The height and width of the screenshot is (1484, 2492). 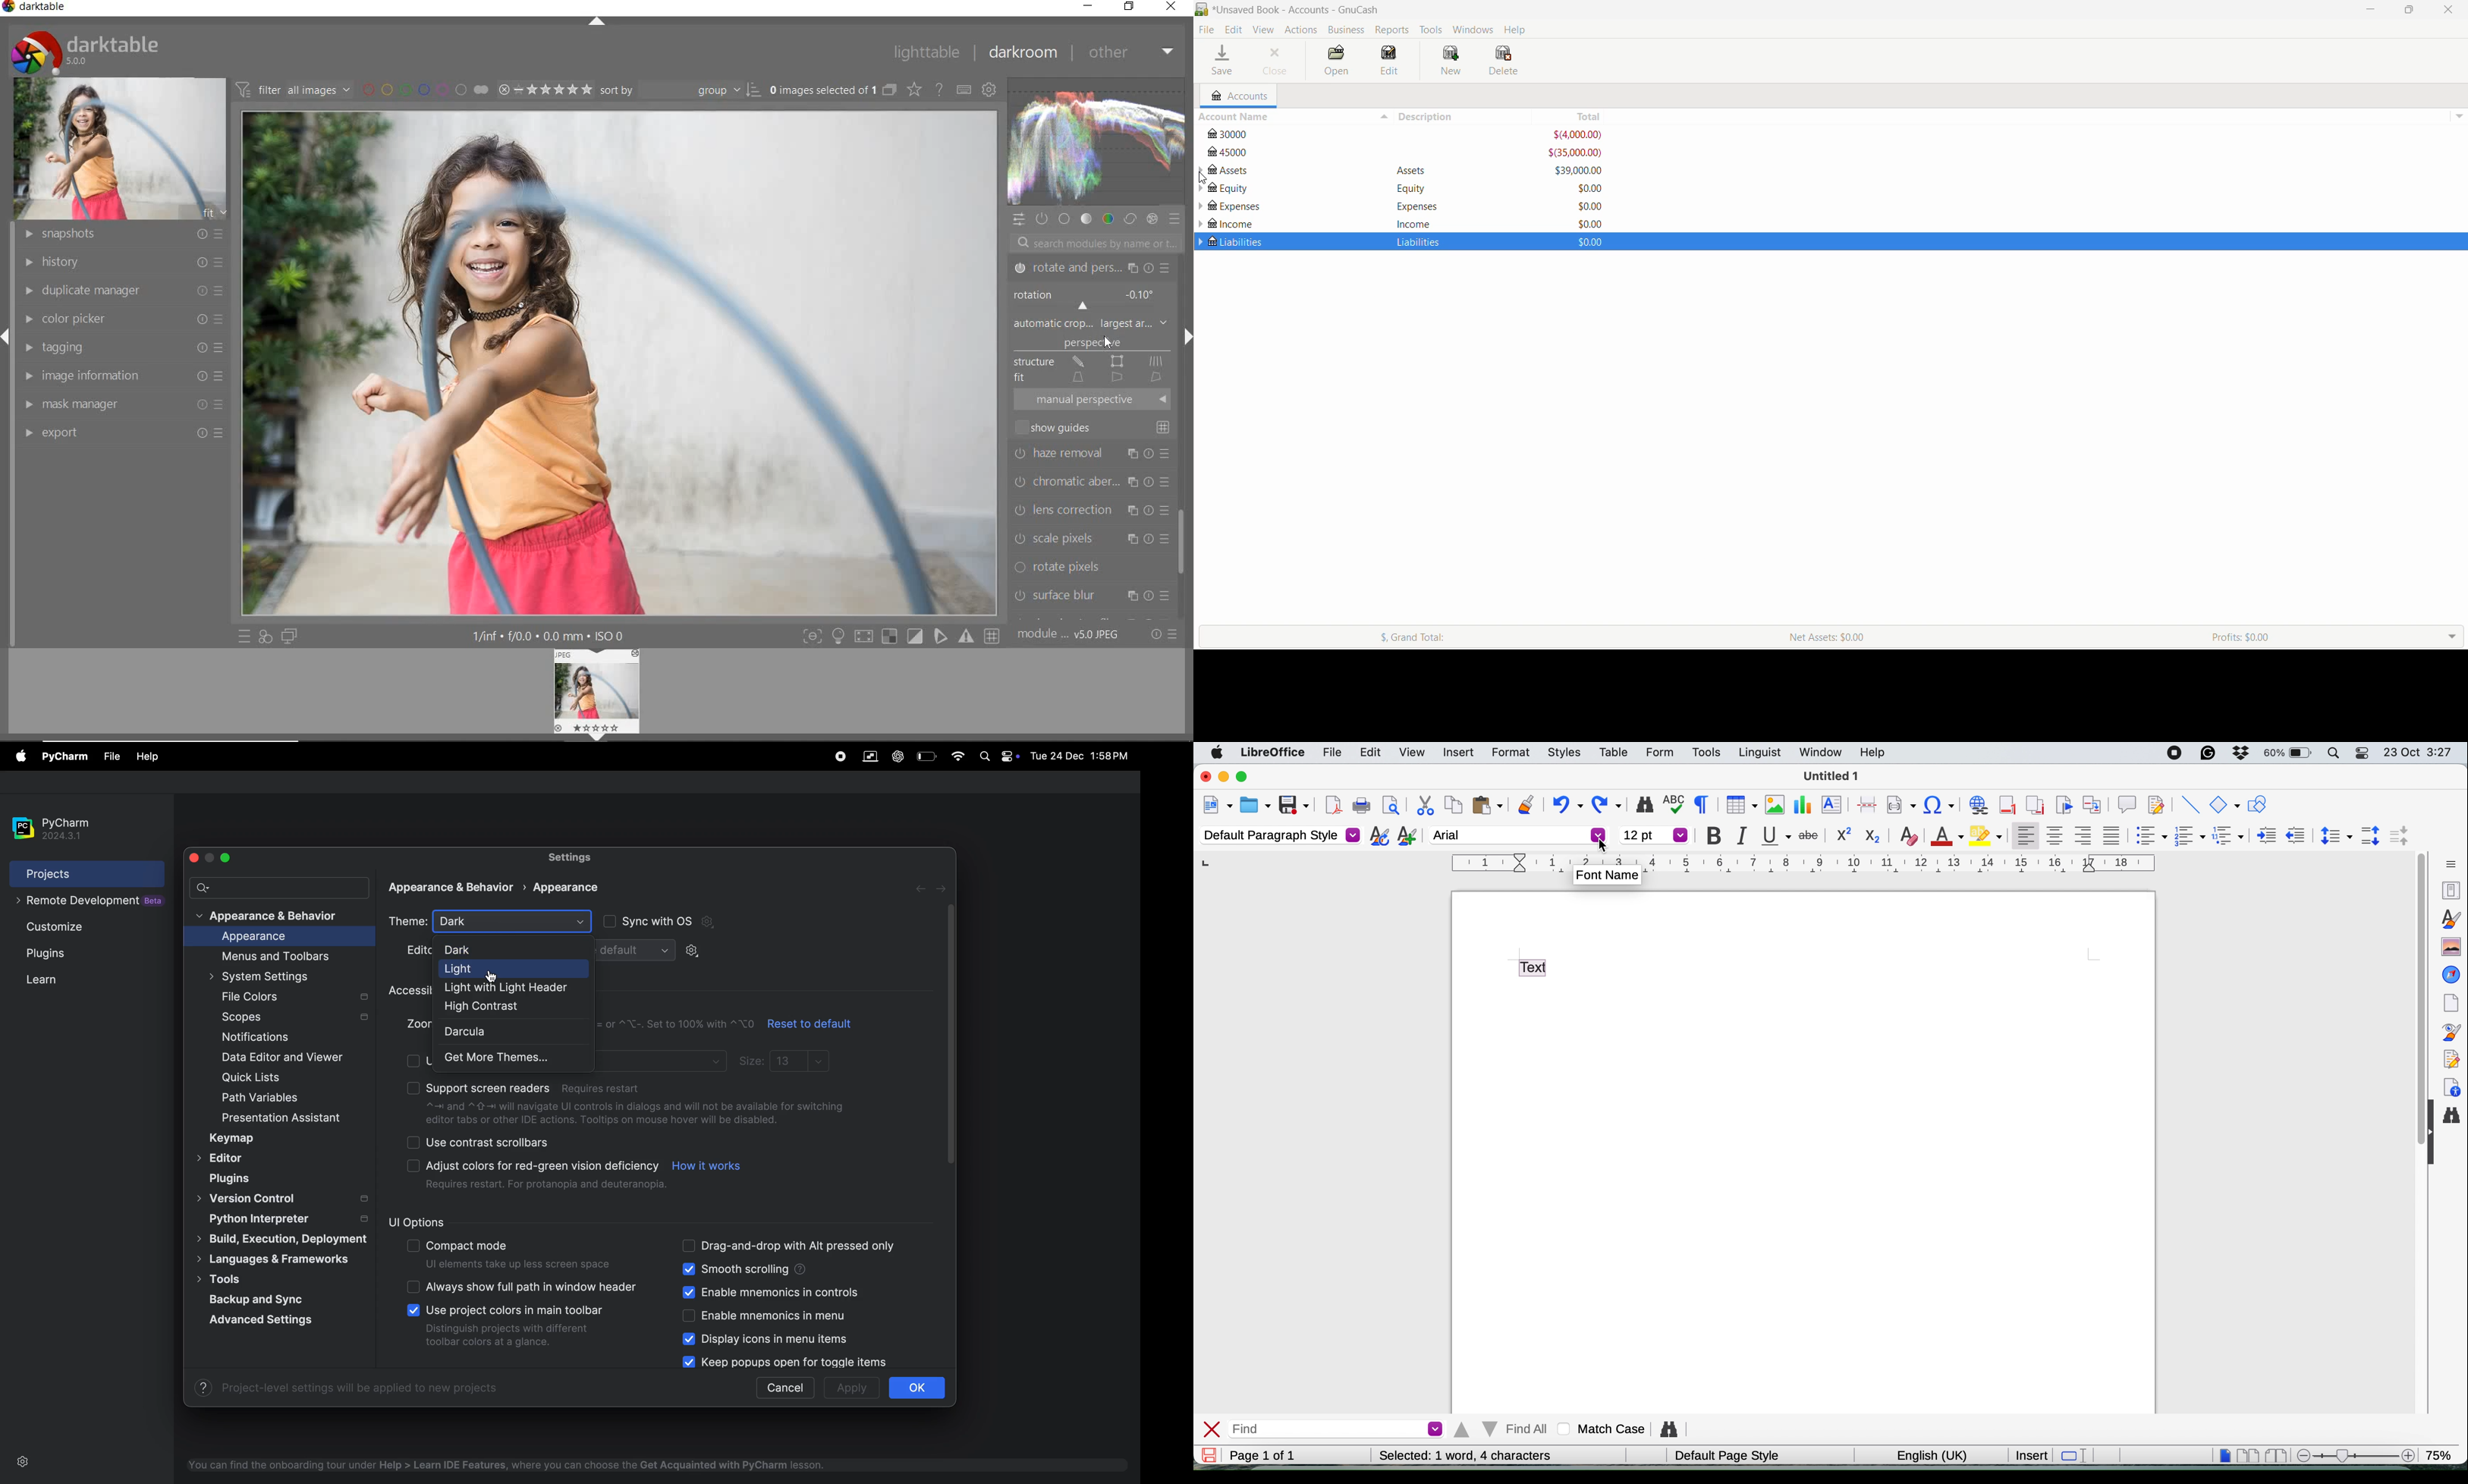 I want to click on multi page view, so click(x=2248, y=1455).